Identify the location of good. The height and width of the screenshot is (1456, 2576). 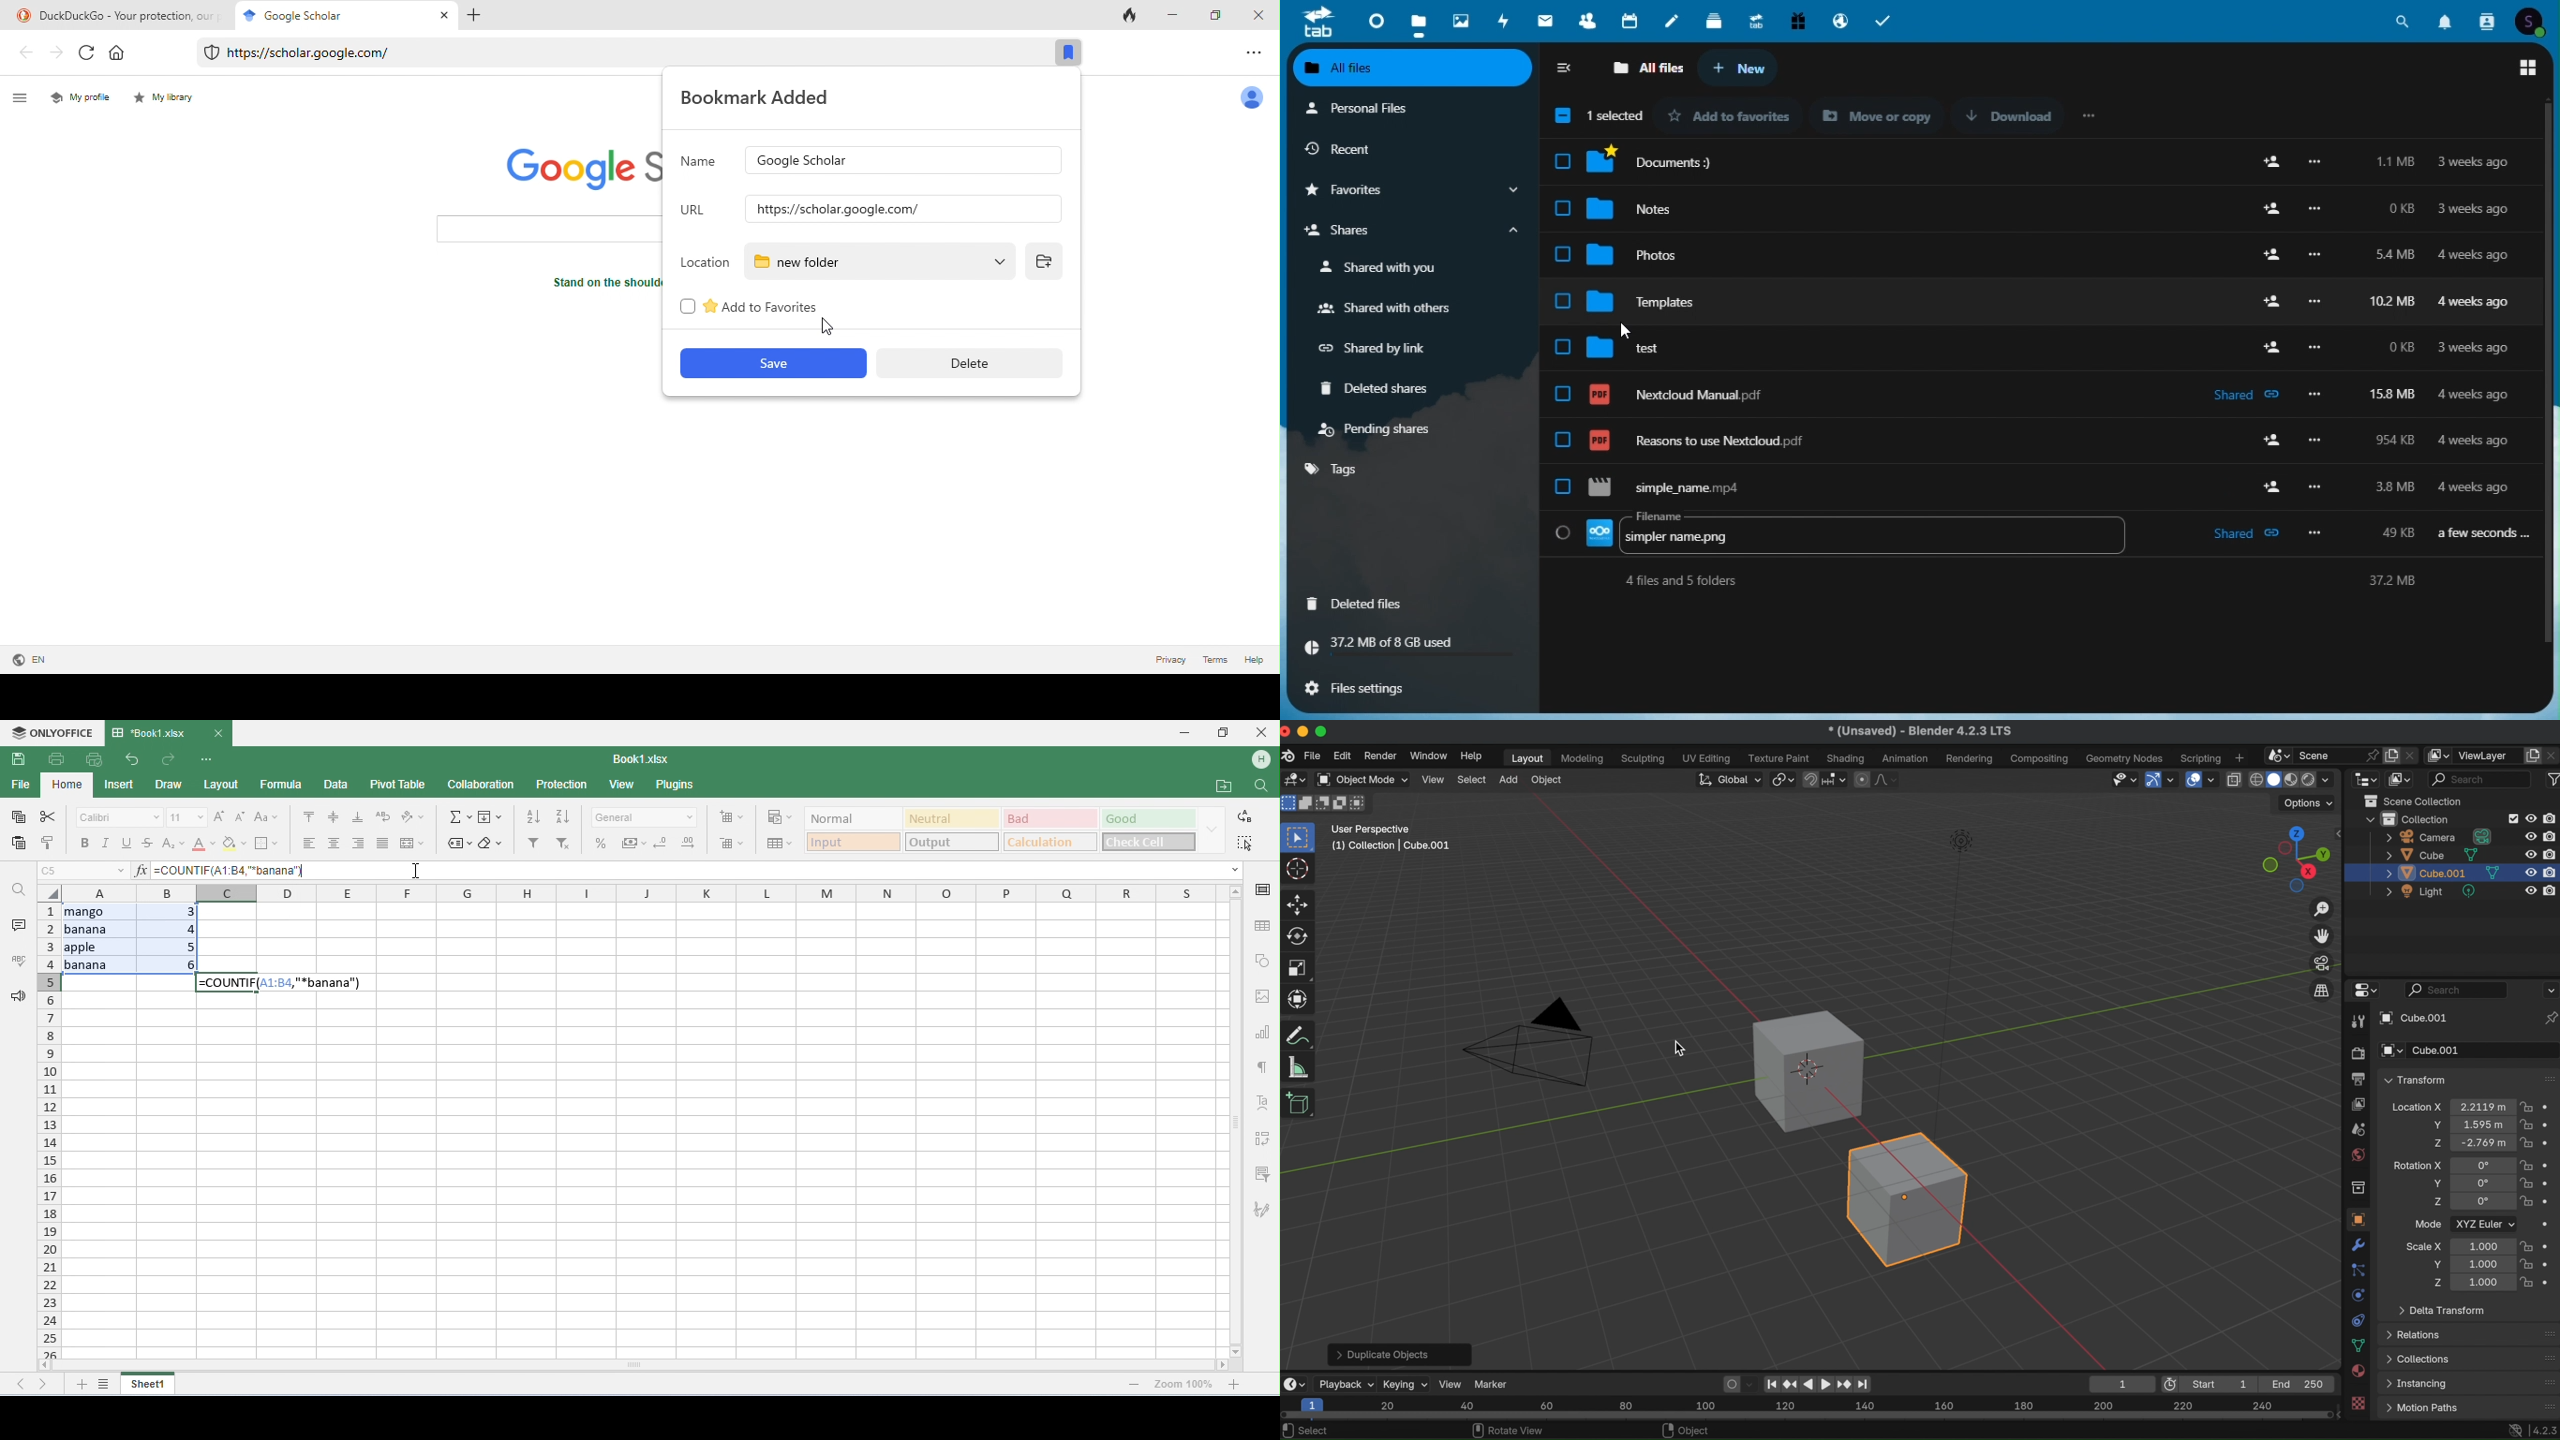
(1146, 819).